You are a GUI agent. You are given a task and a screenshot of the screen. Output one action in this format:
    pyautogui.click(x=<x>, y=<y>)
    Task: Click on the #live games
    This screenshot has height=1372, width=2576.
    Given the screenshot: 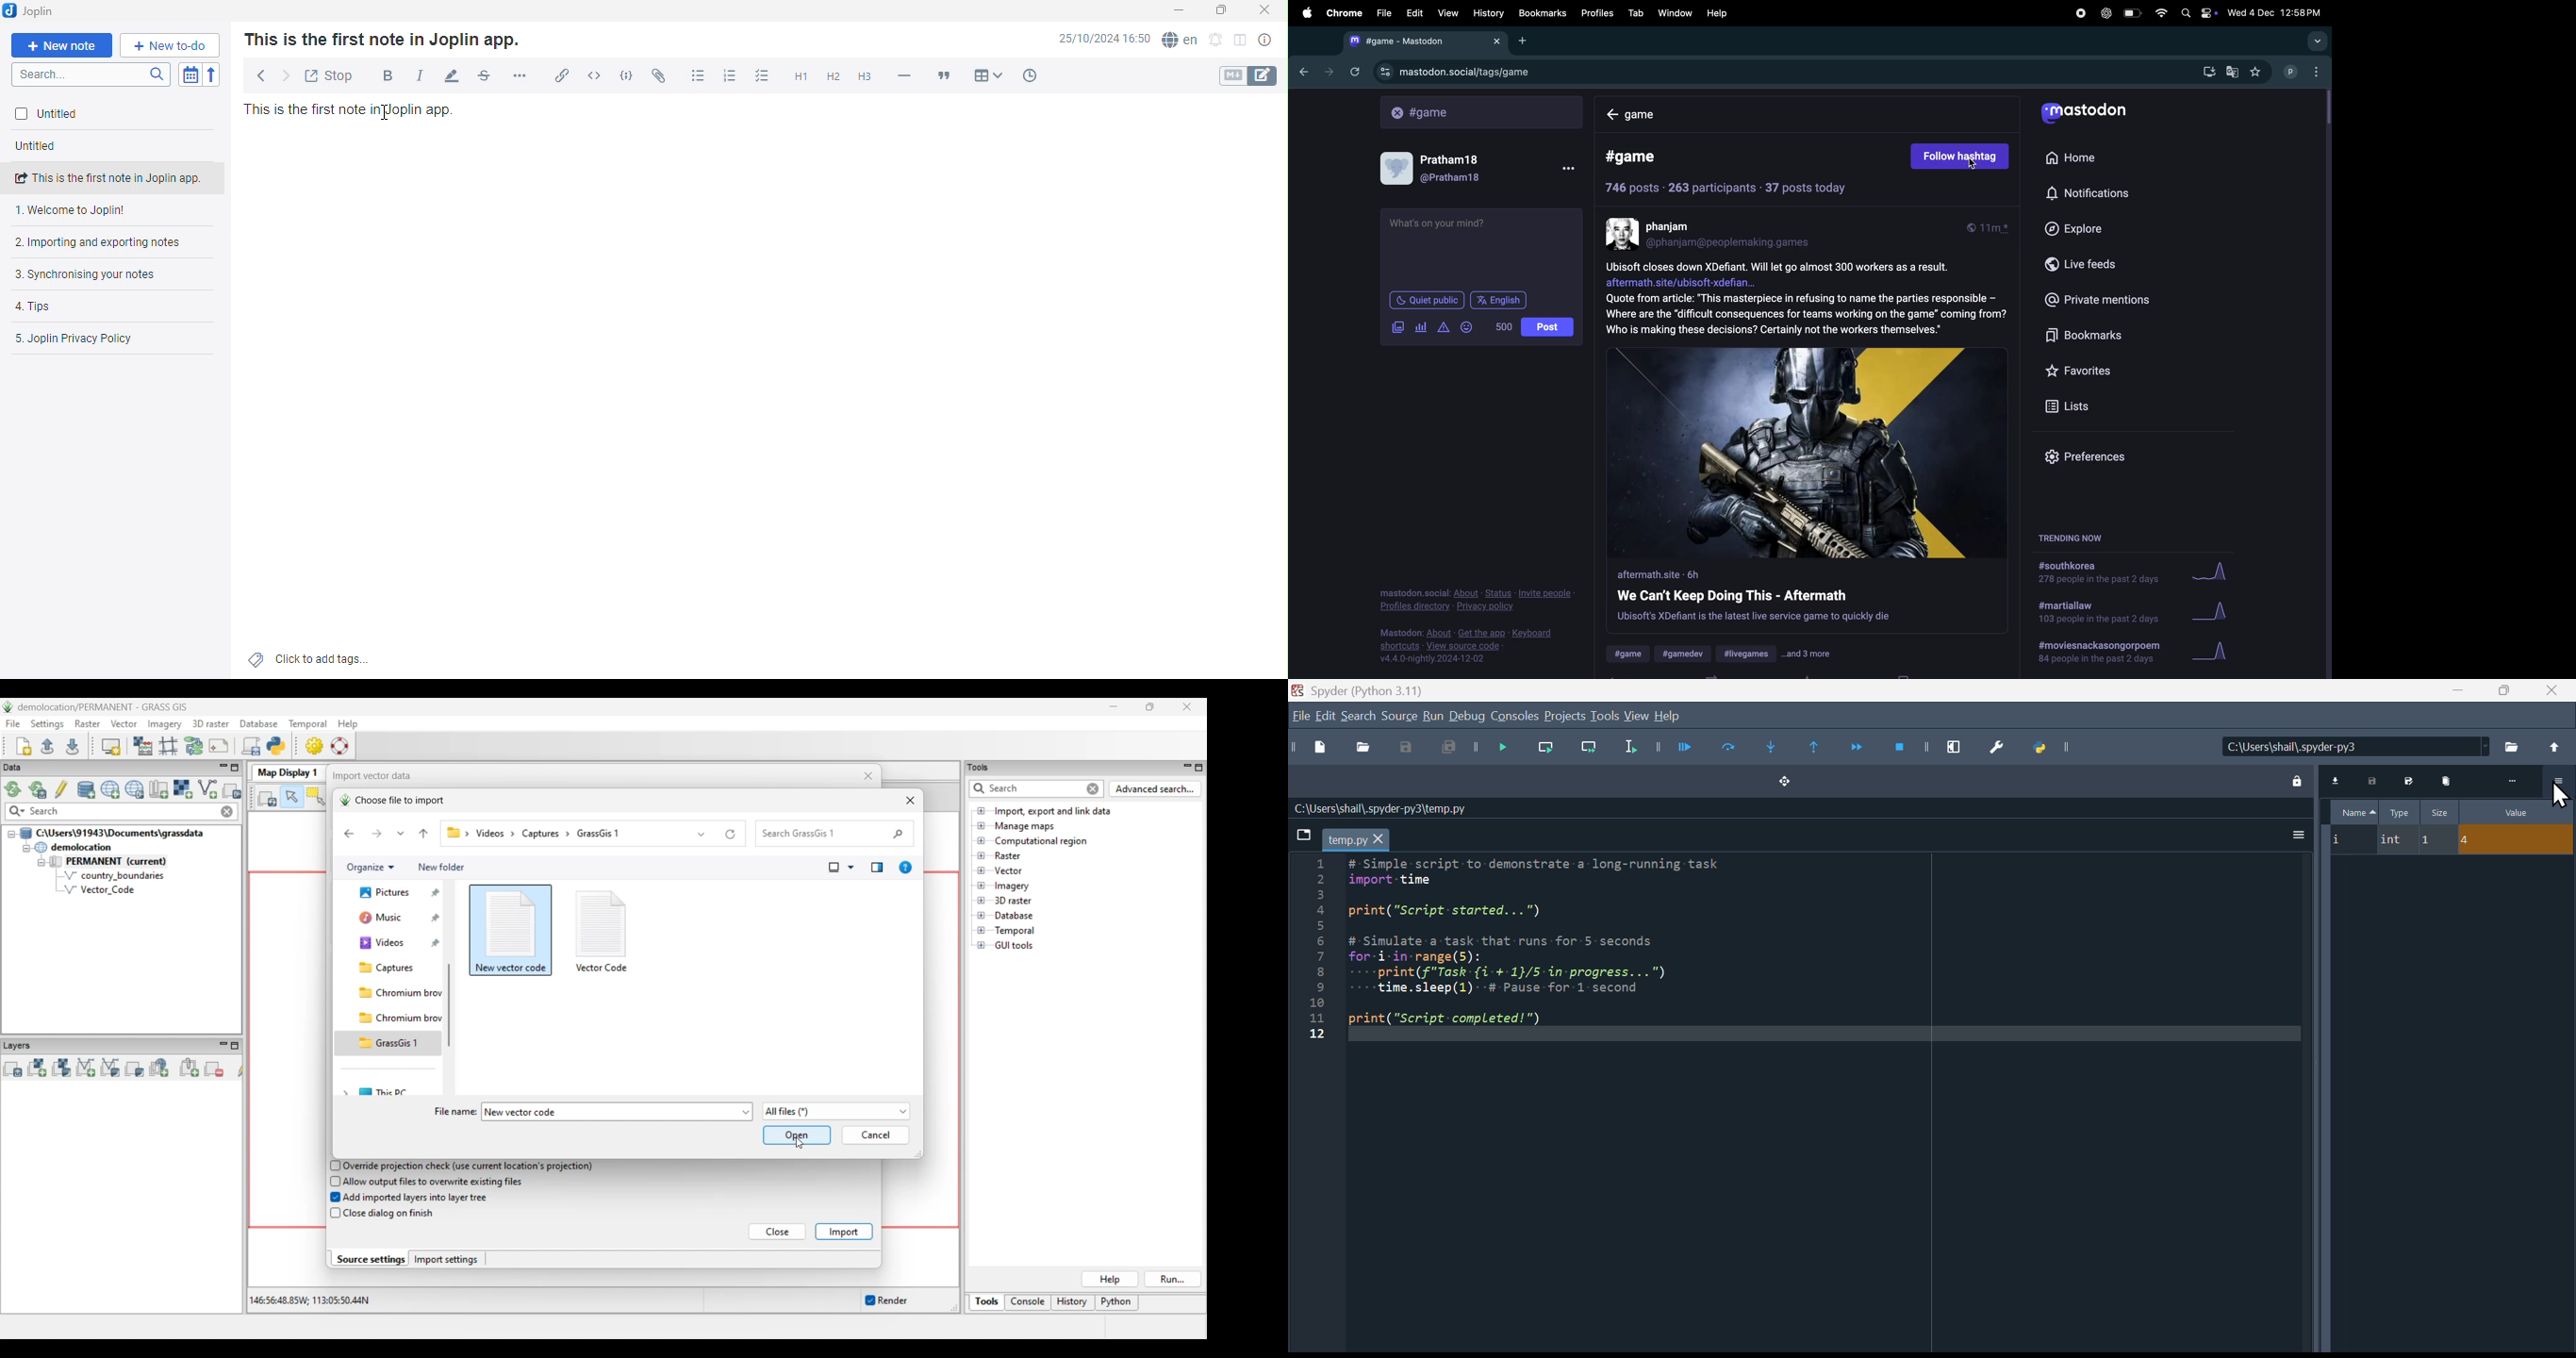 What is the action you would take?
    pyautogui.click(x=1747, y=654)
    